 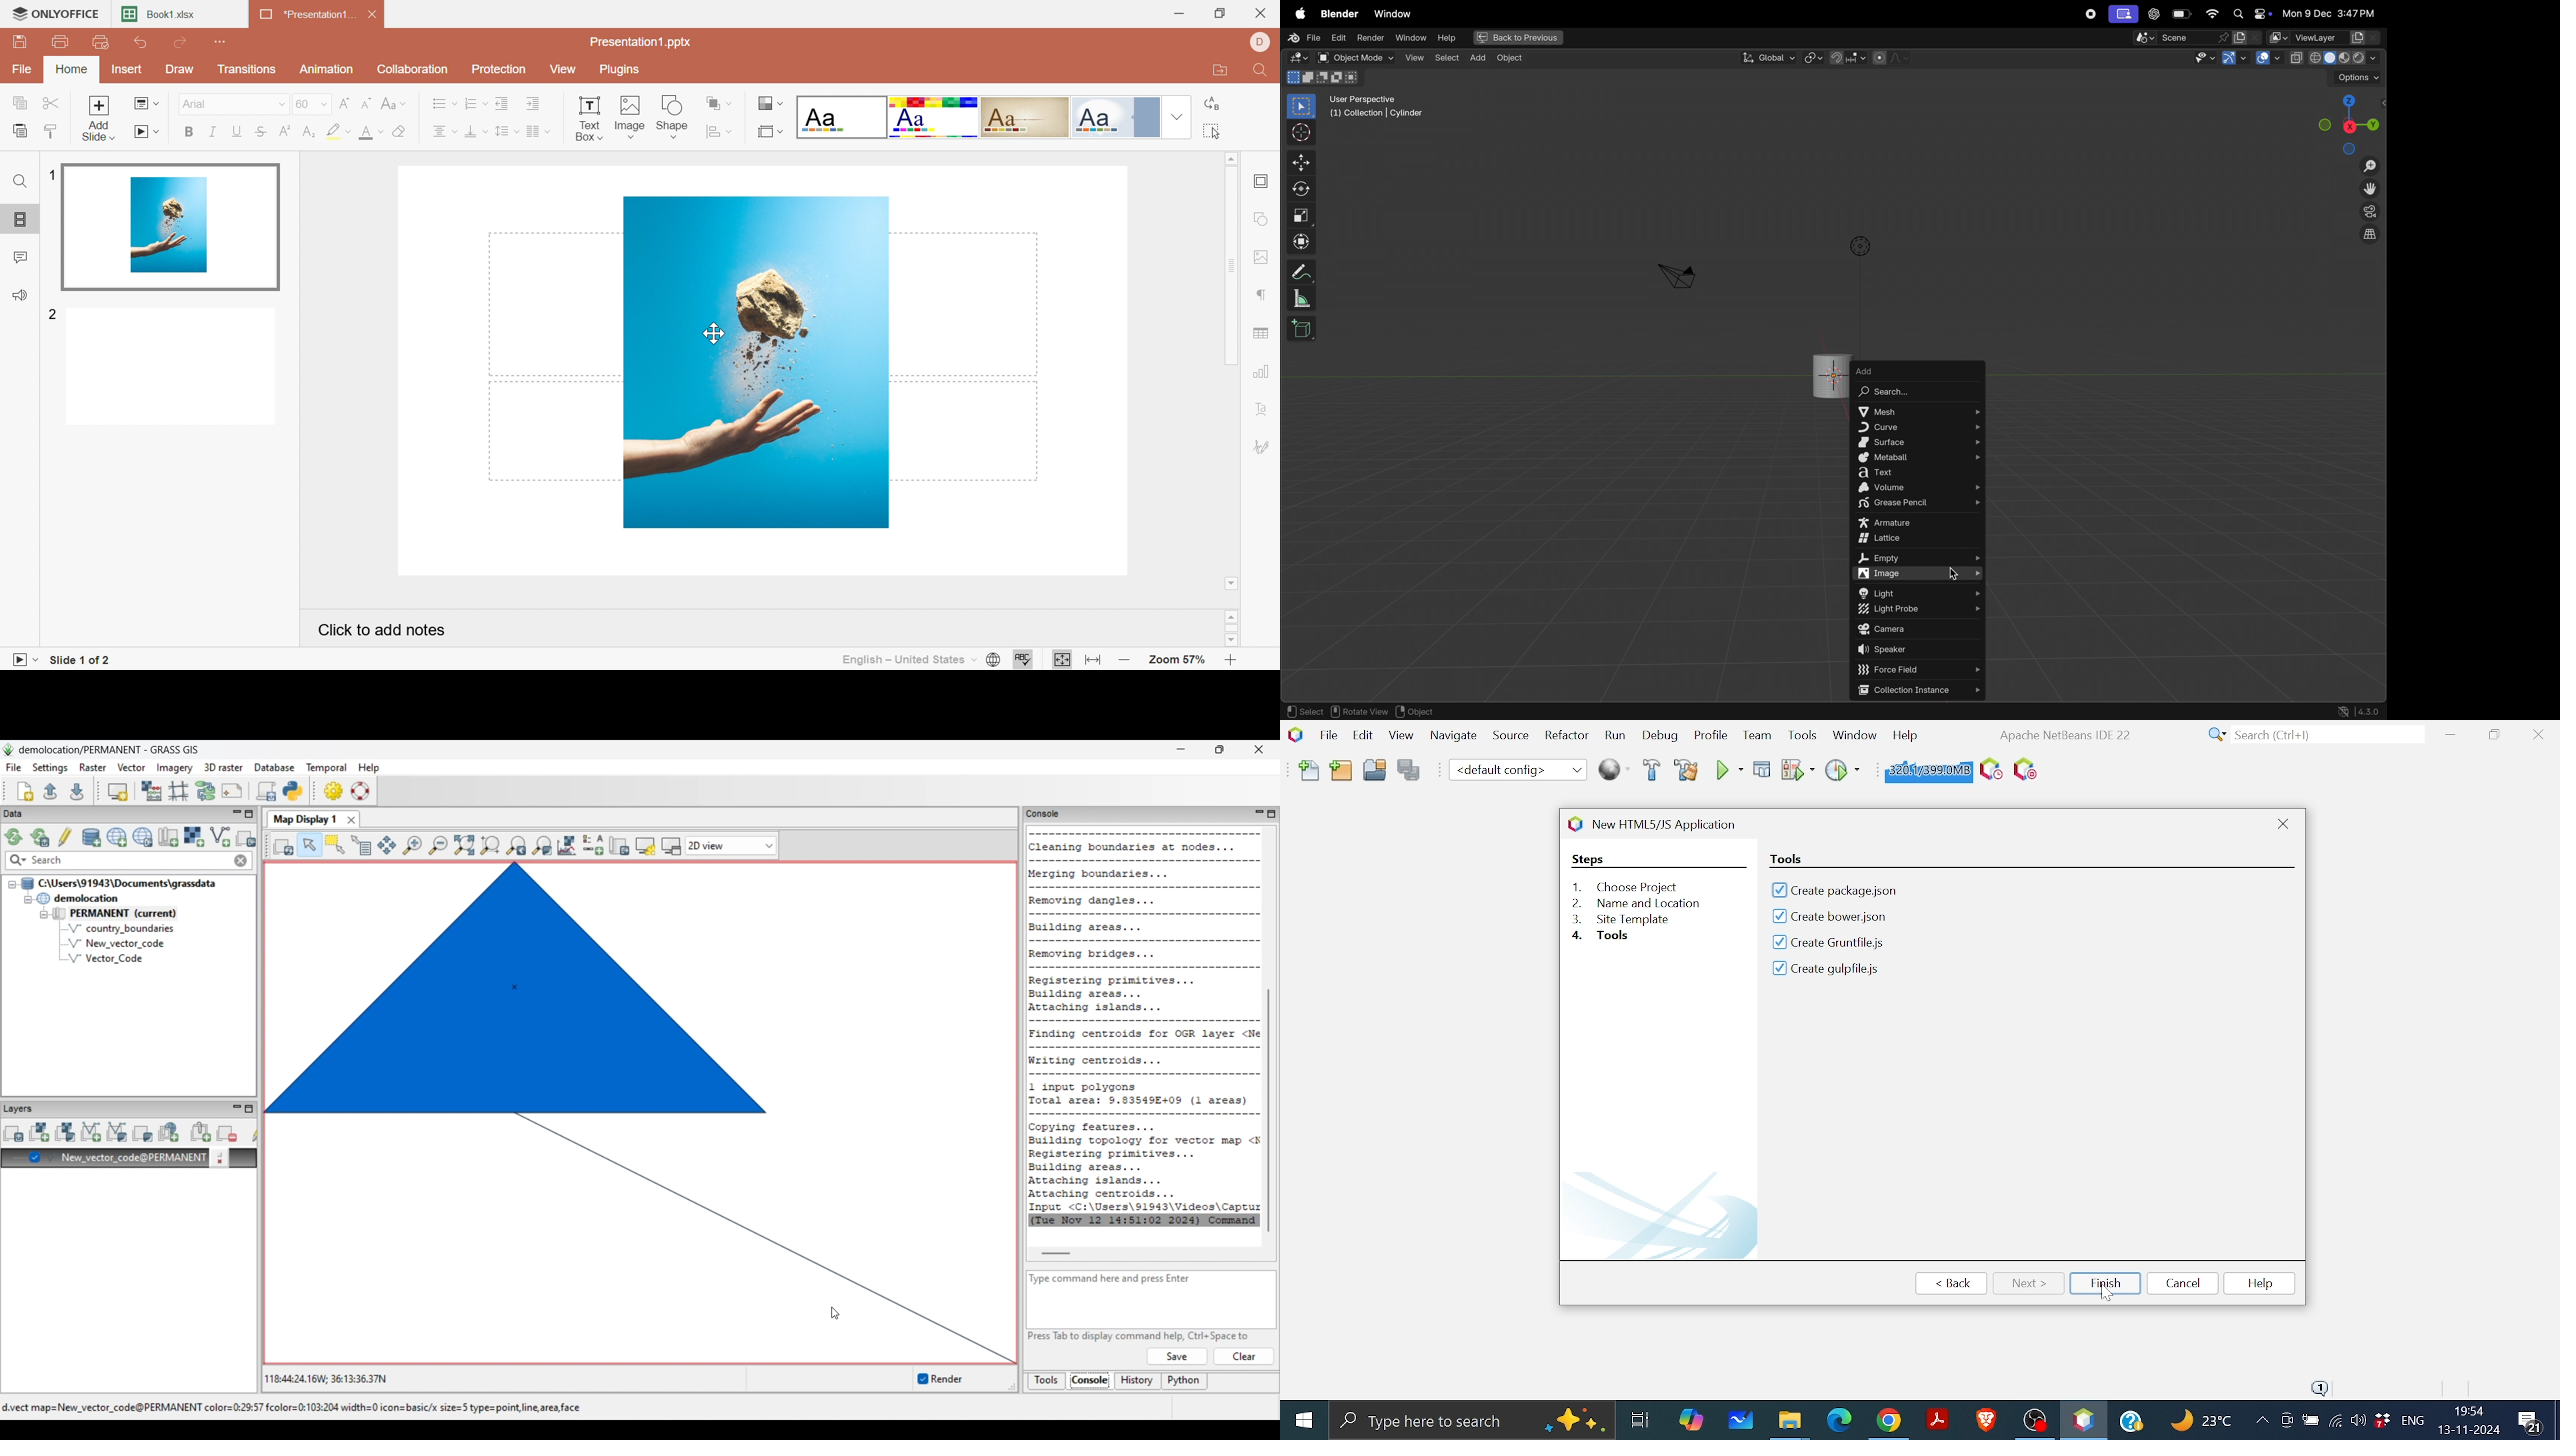 What do you see at coordinates (1299, 272) in the screenshot?
I see `annotate` at bounding box center [1299, 272].